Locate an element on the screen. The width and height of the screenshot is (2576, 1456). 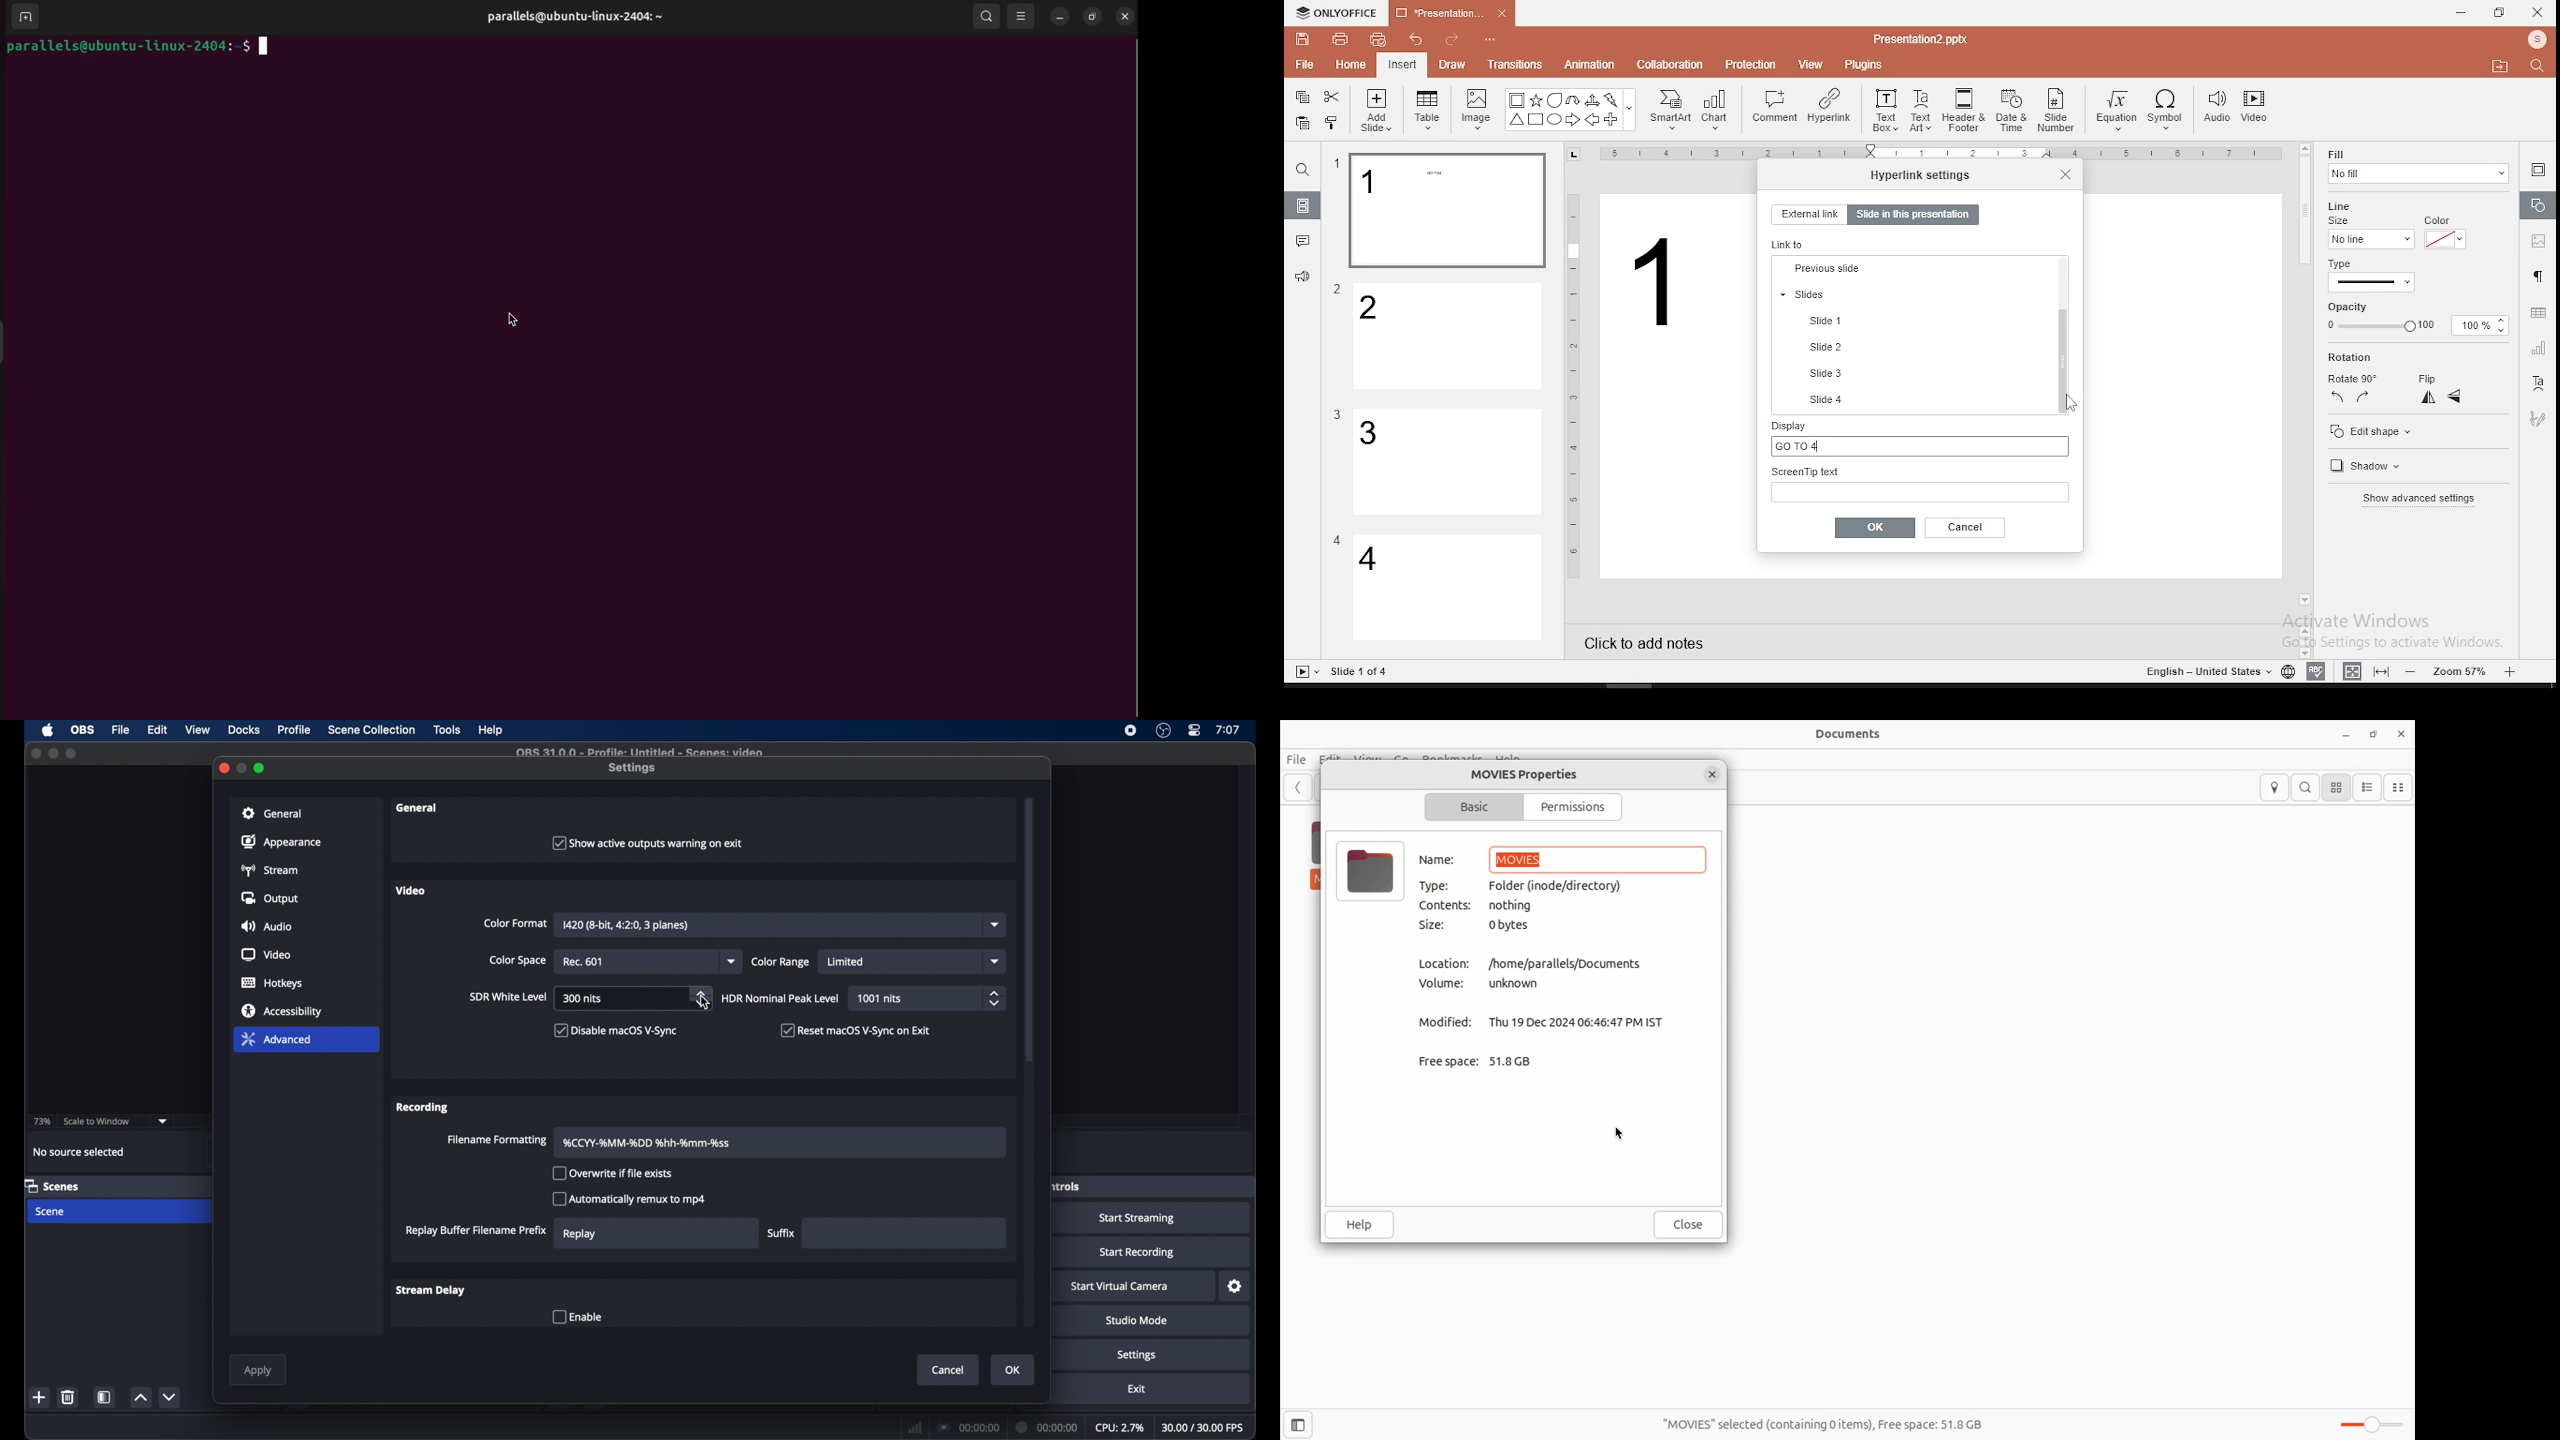
color format is located at coordinates (515, 923).